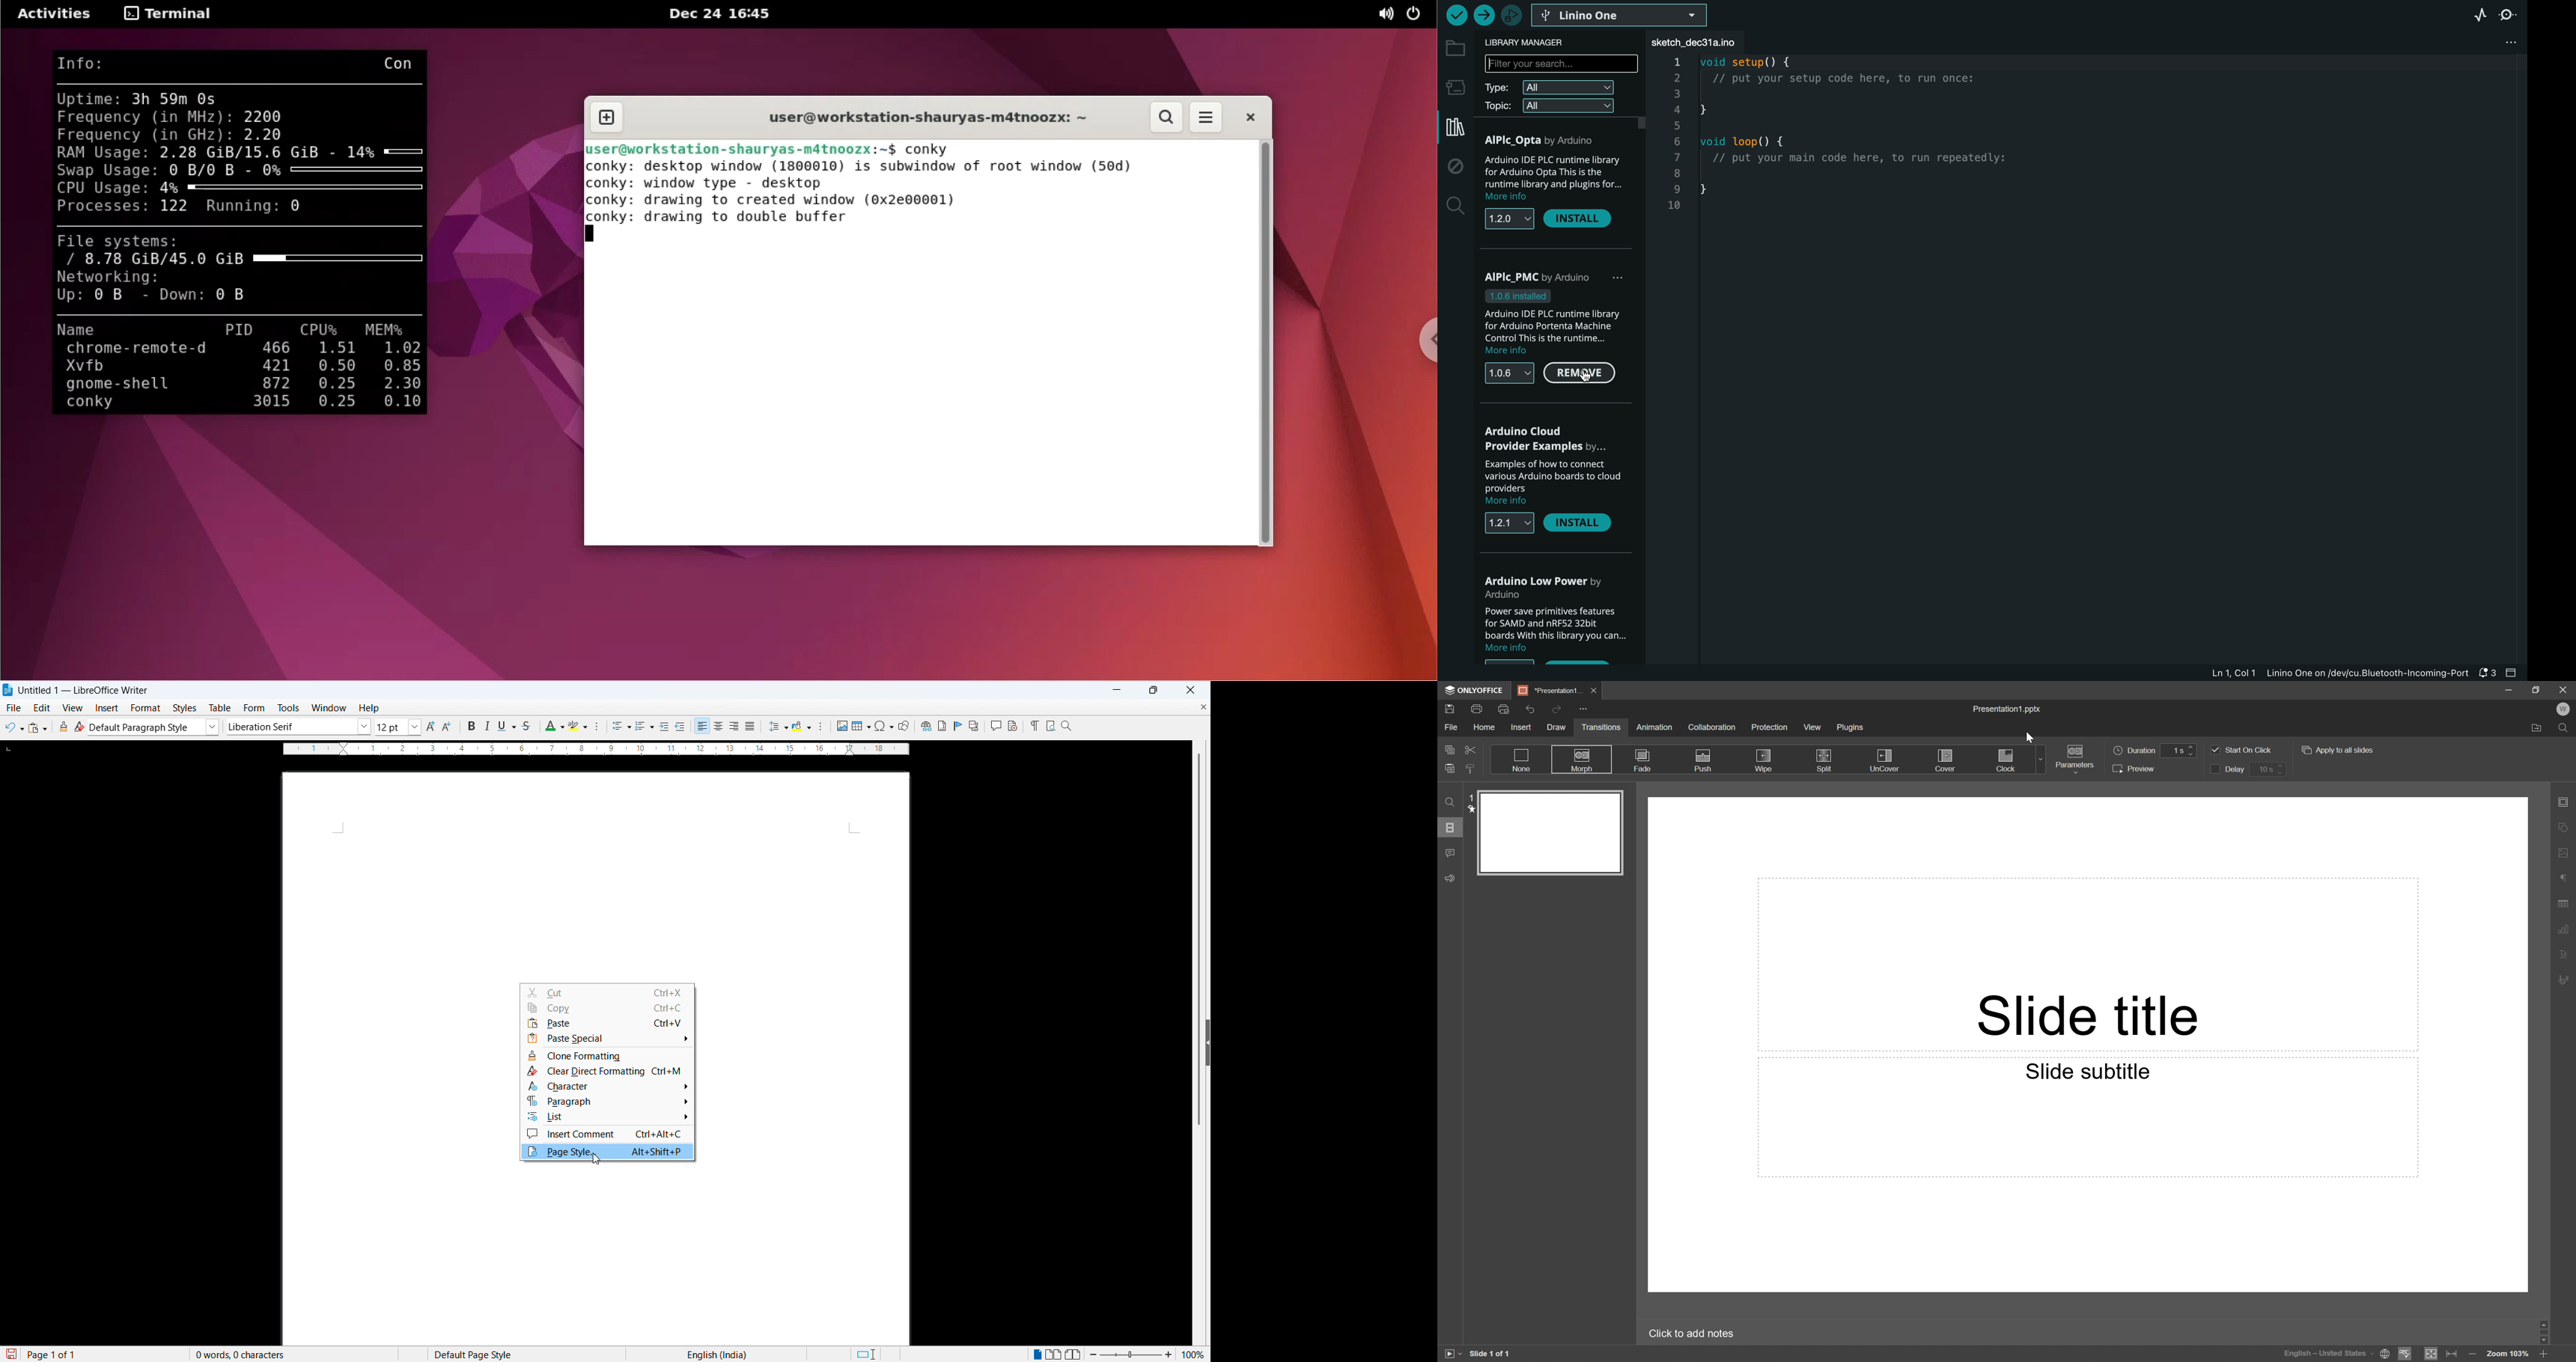 The width and height of the screenshot is (2576, 1372). What do you see at coordinates (52, 1354) in the screenshot?
I see `Page 1 of 1` at bounding box center [52, 1354].